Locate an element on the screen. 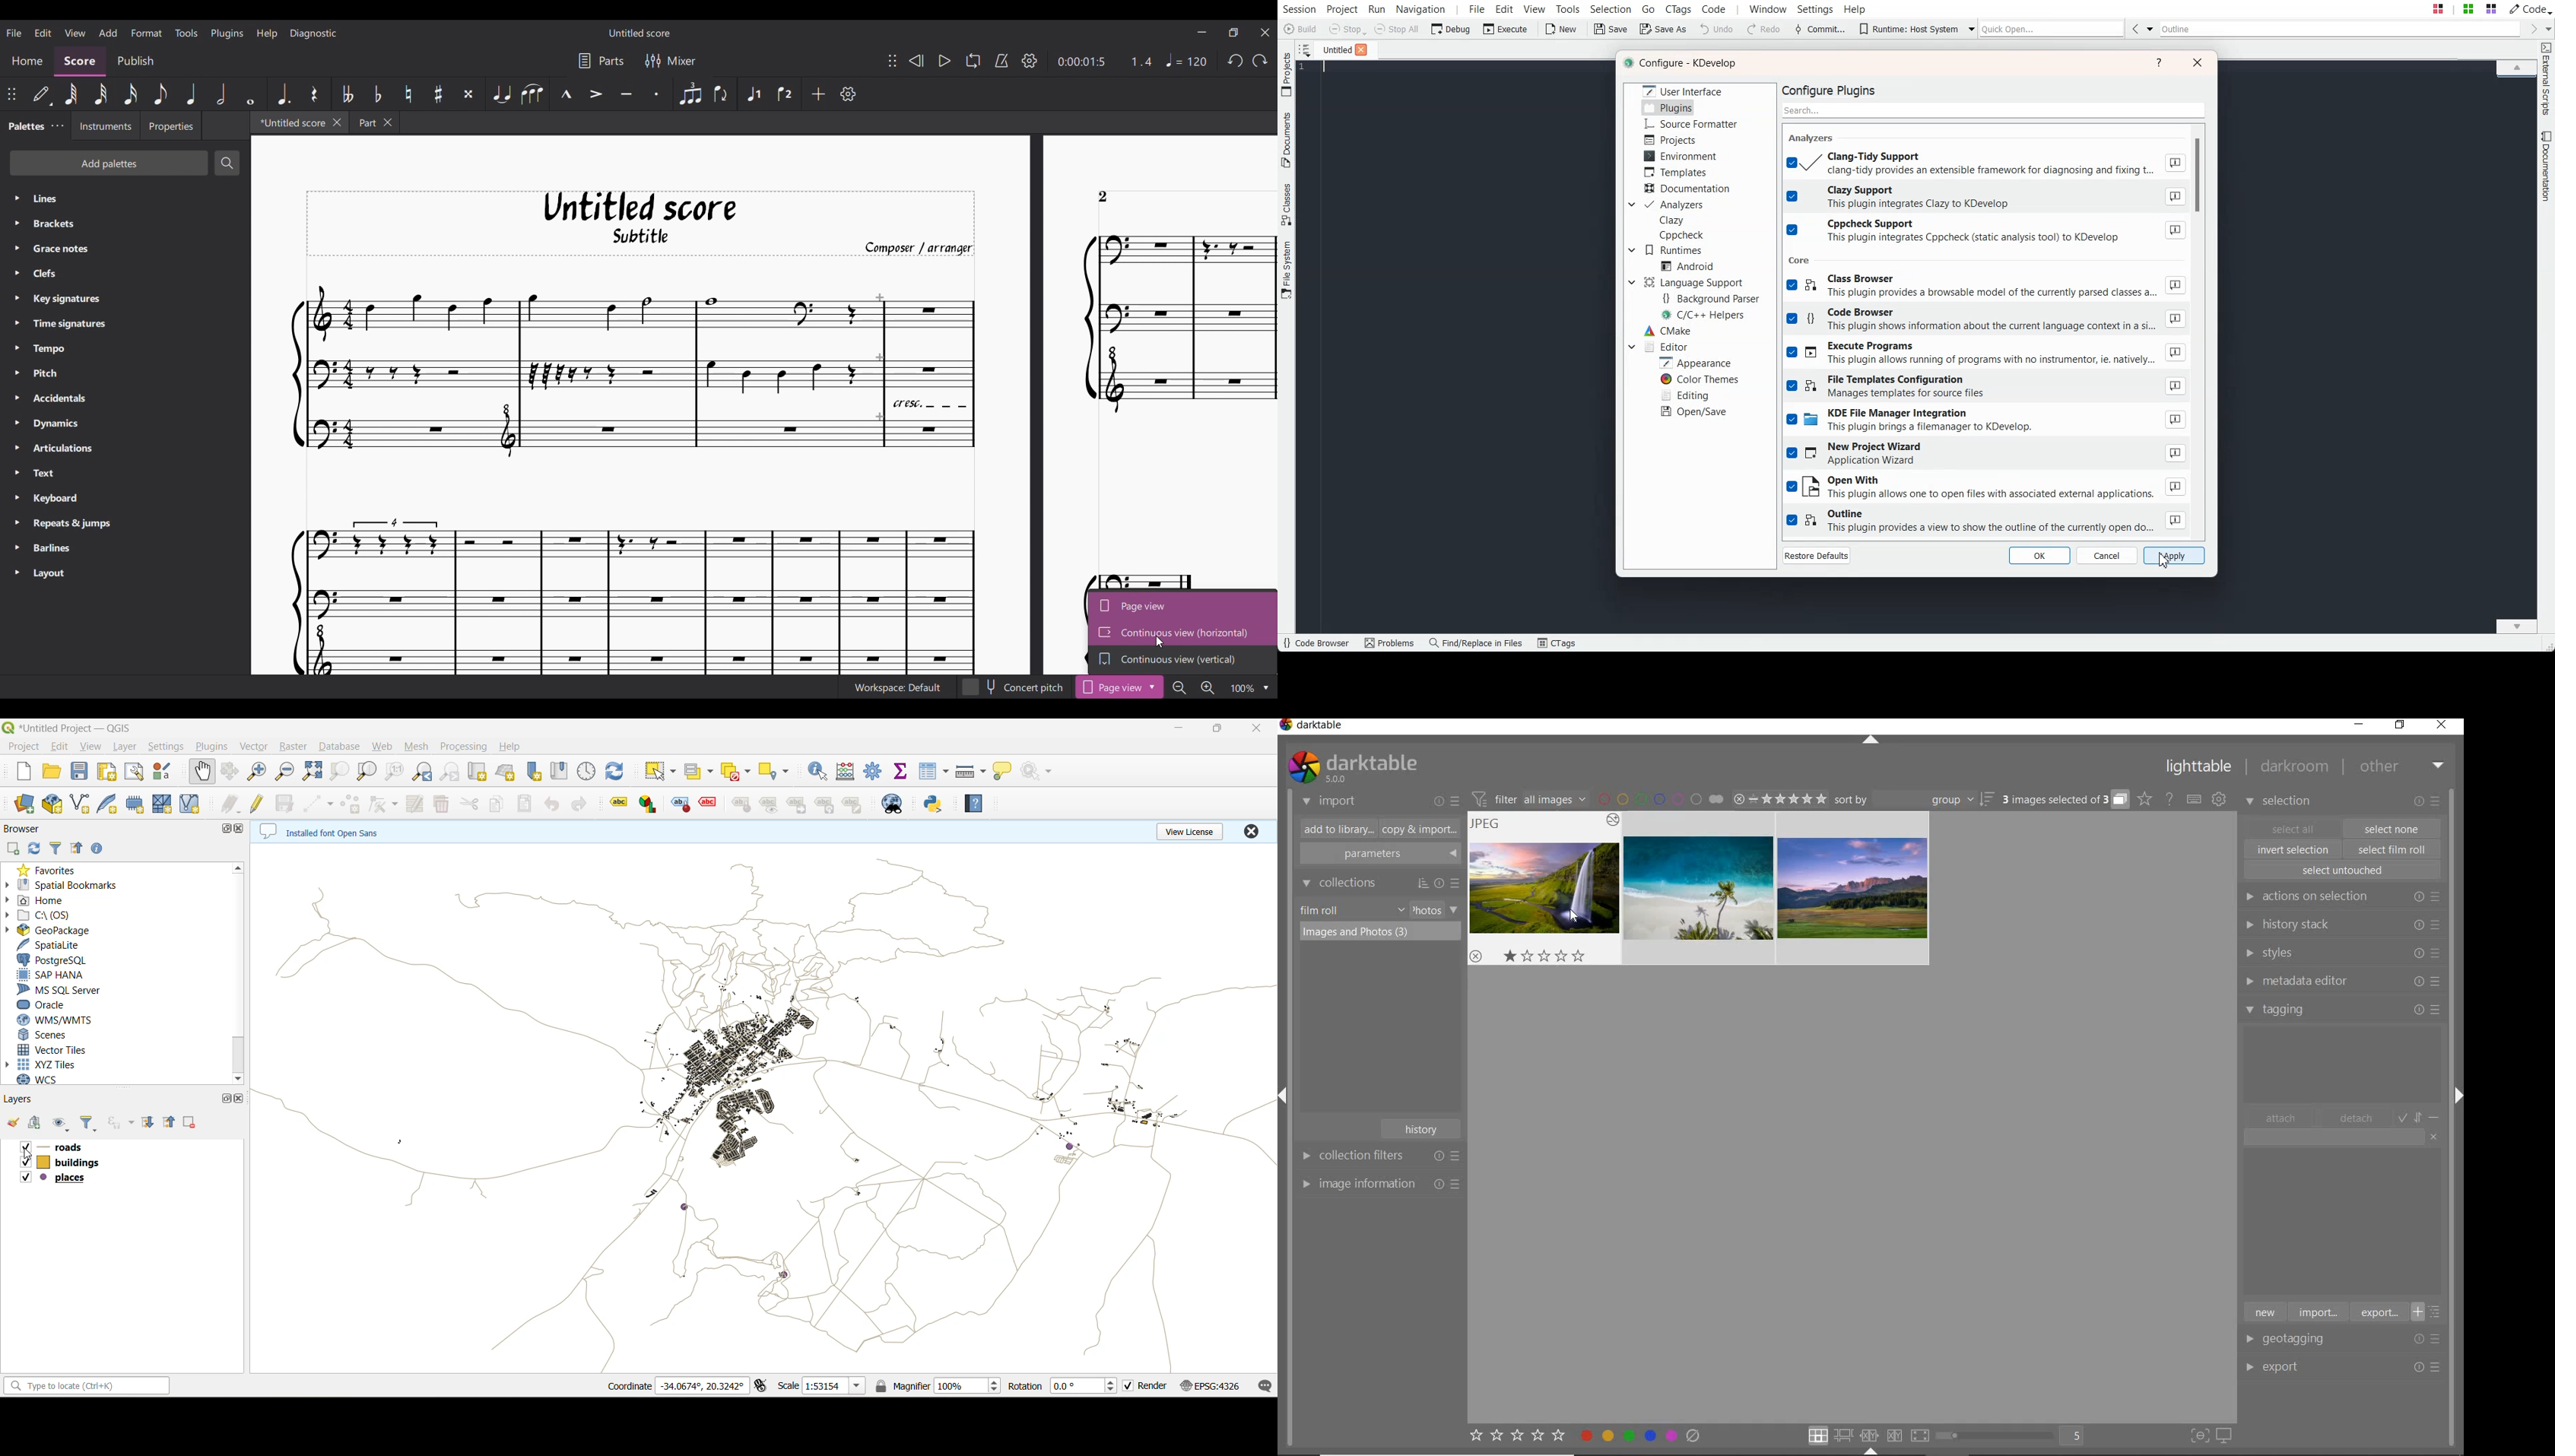  Earlier tab is located at coordinates (375, 122).